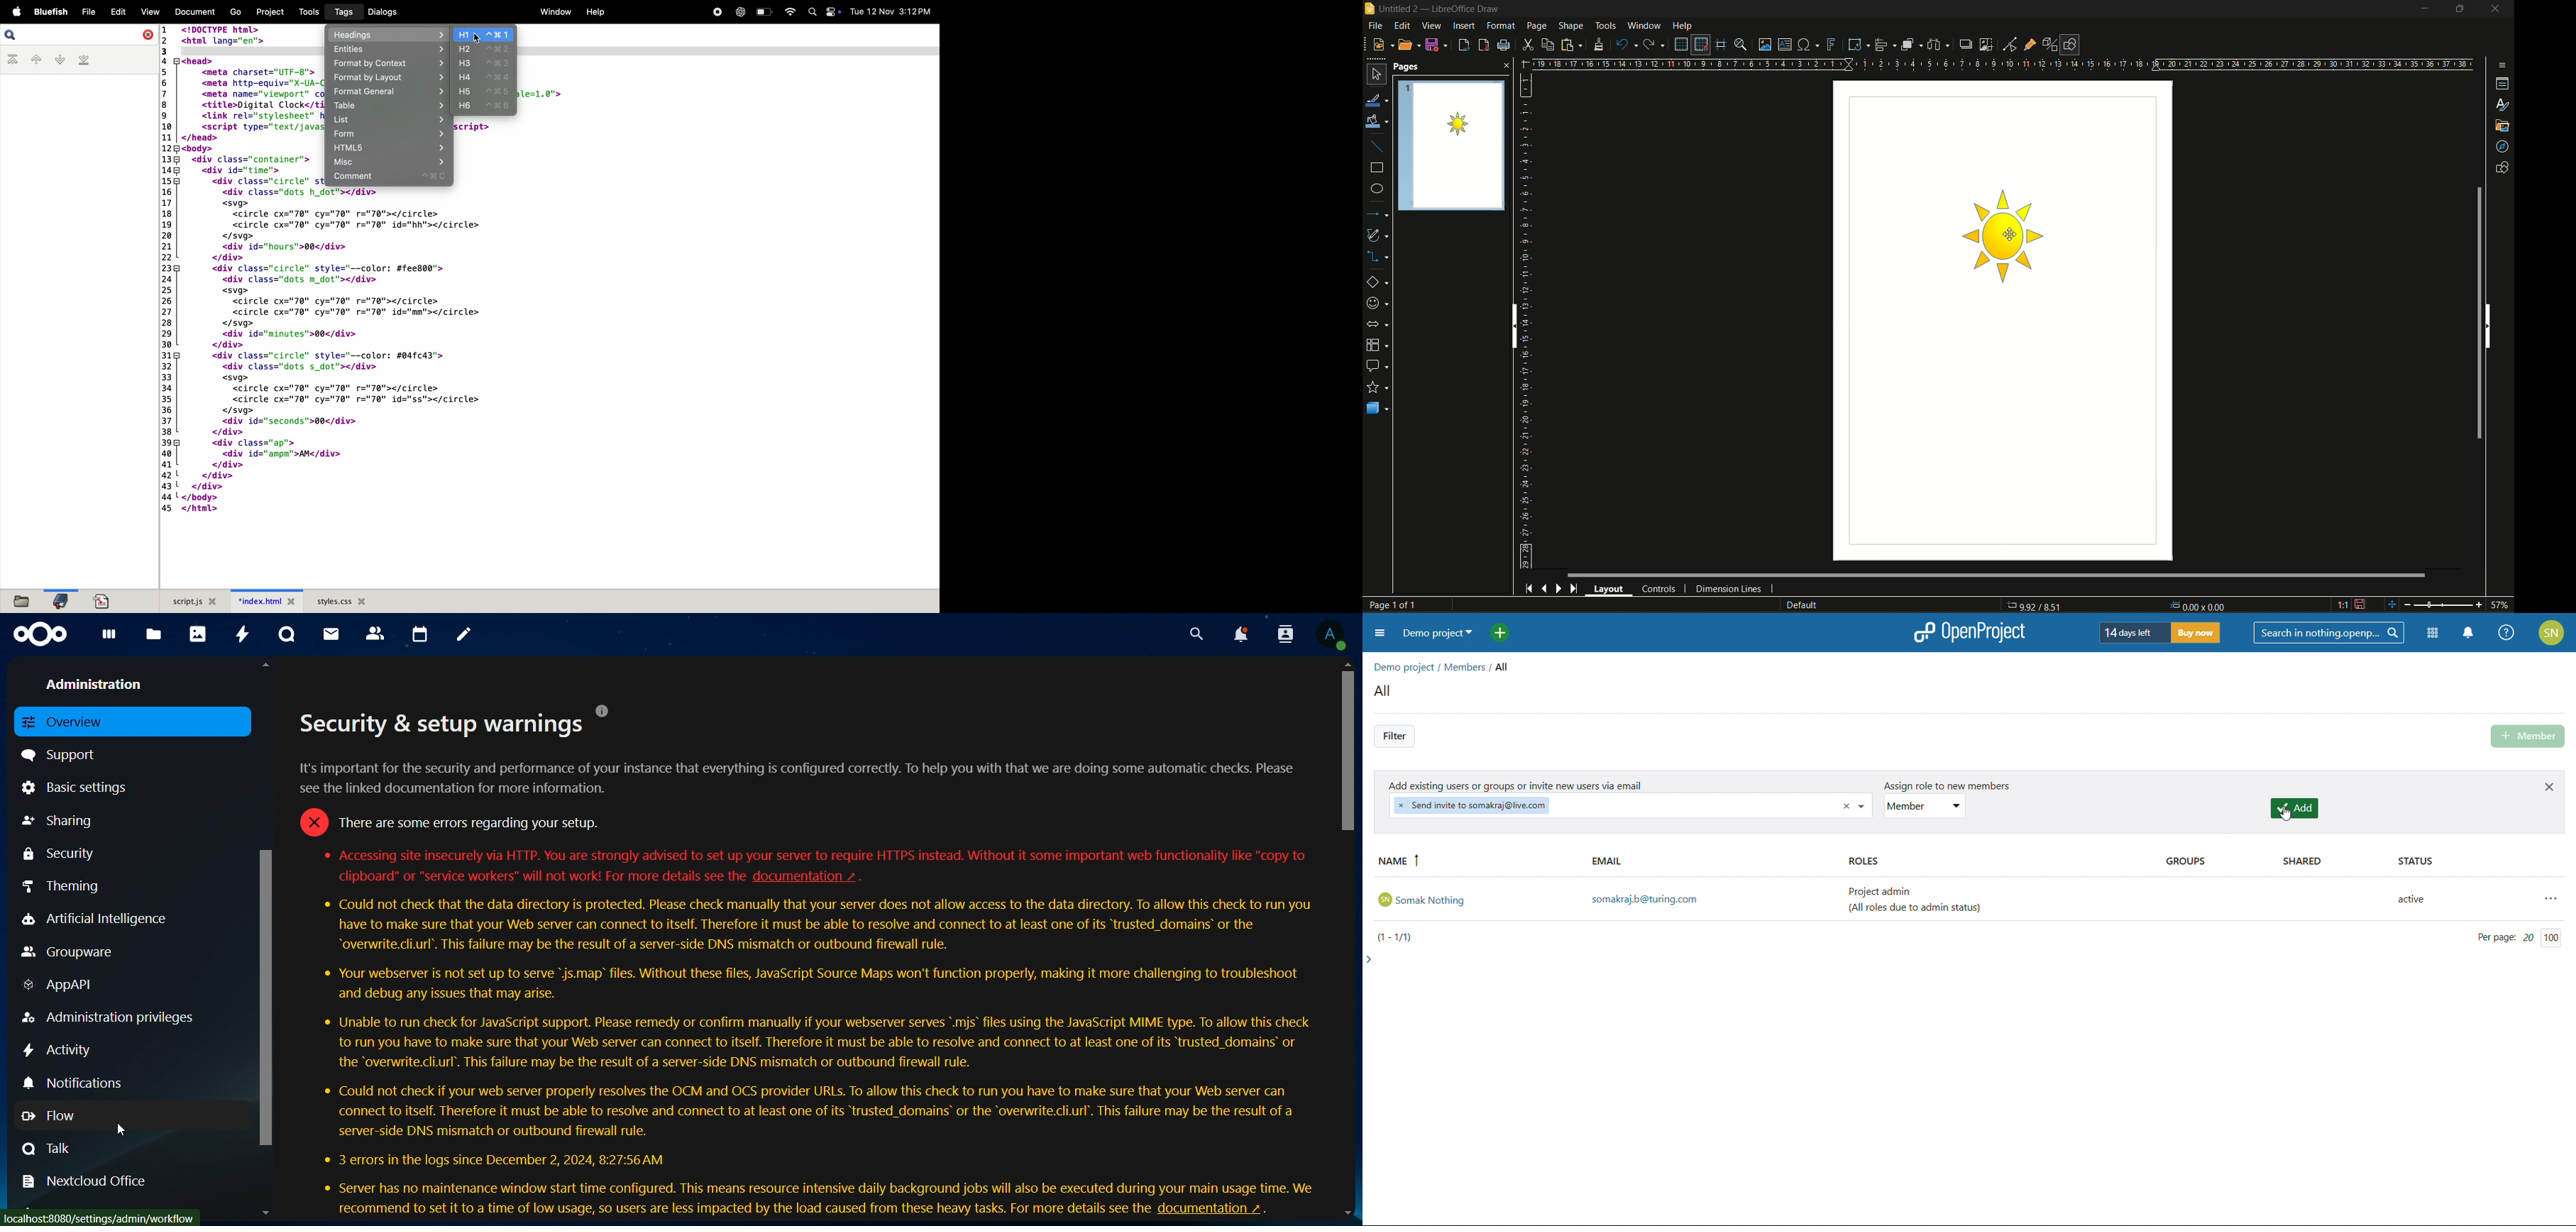  I want to click on select atlest 3 objects, so click(1938, 43).